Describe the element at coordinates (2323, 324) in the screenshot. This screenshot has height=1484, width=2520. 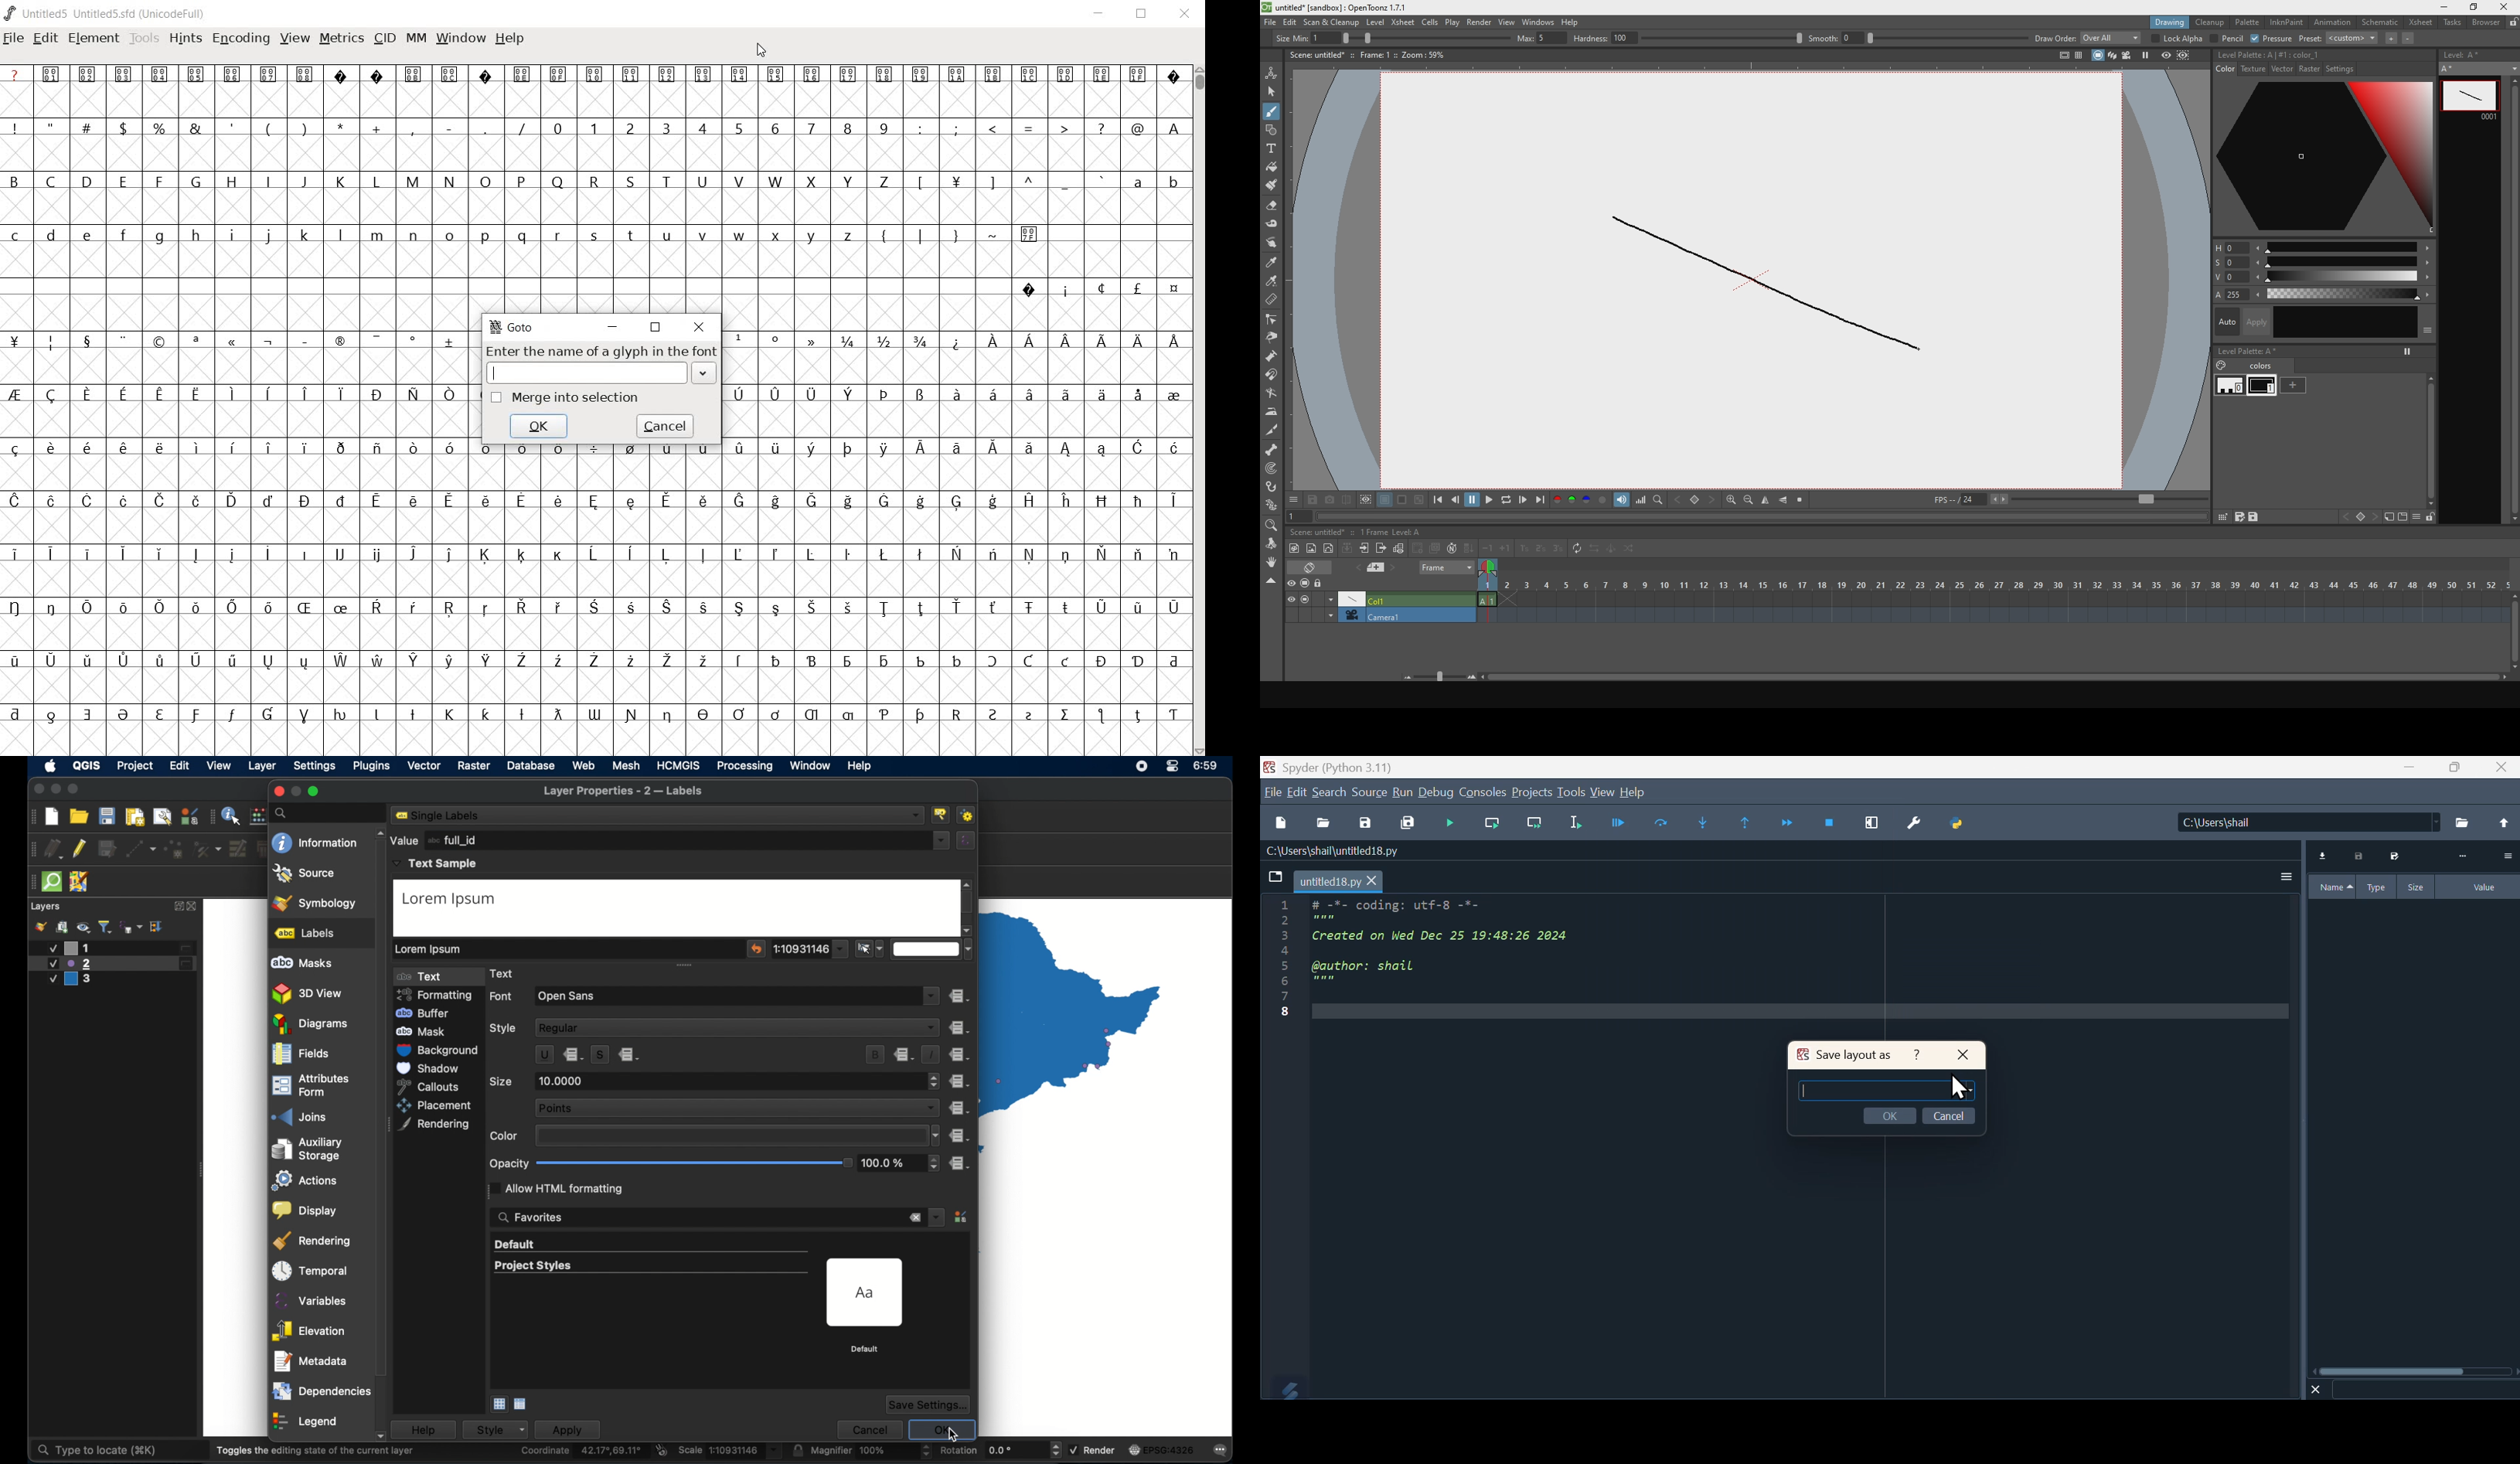
I see `auto` at that location.